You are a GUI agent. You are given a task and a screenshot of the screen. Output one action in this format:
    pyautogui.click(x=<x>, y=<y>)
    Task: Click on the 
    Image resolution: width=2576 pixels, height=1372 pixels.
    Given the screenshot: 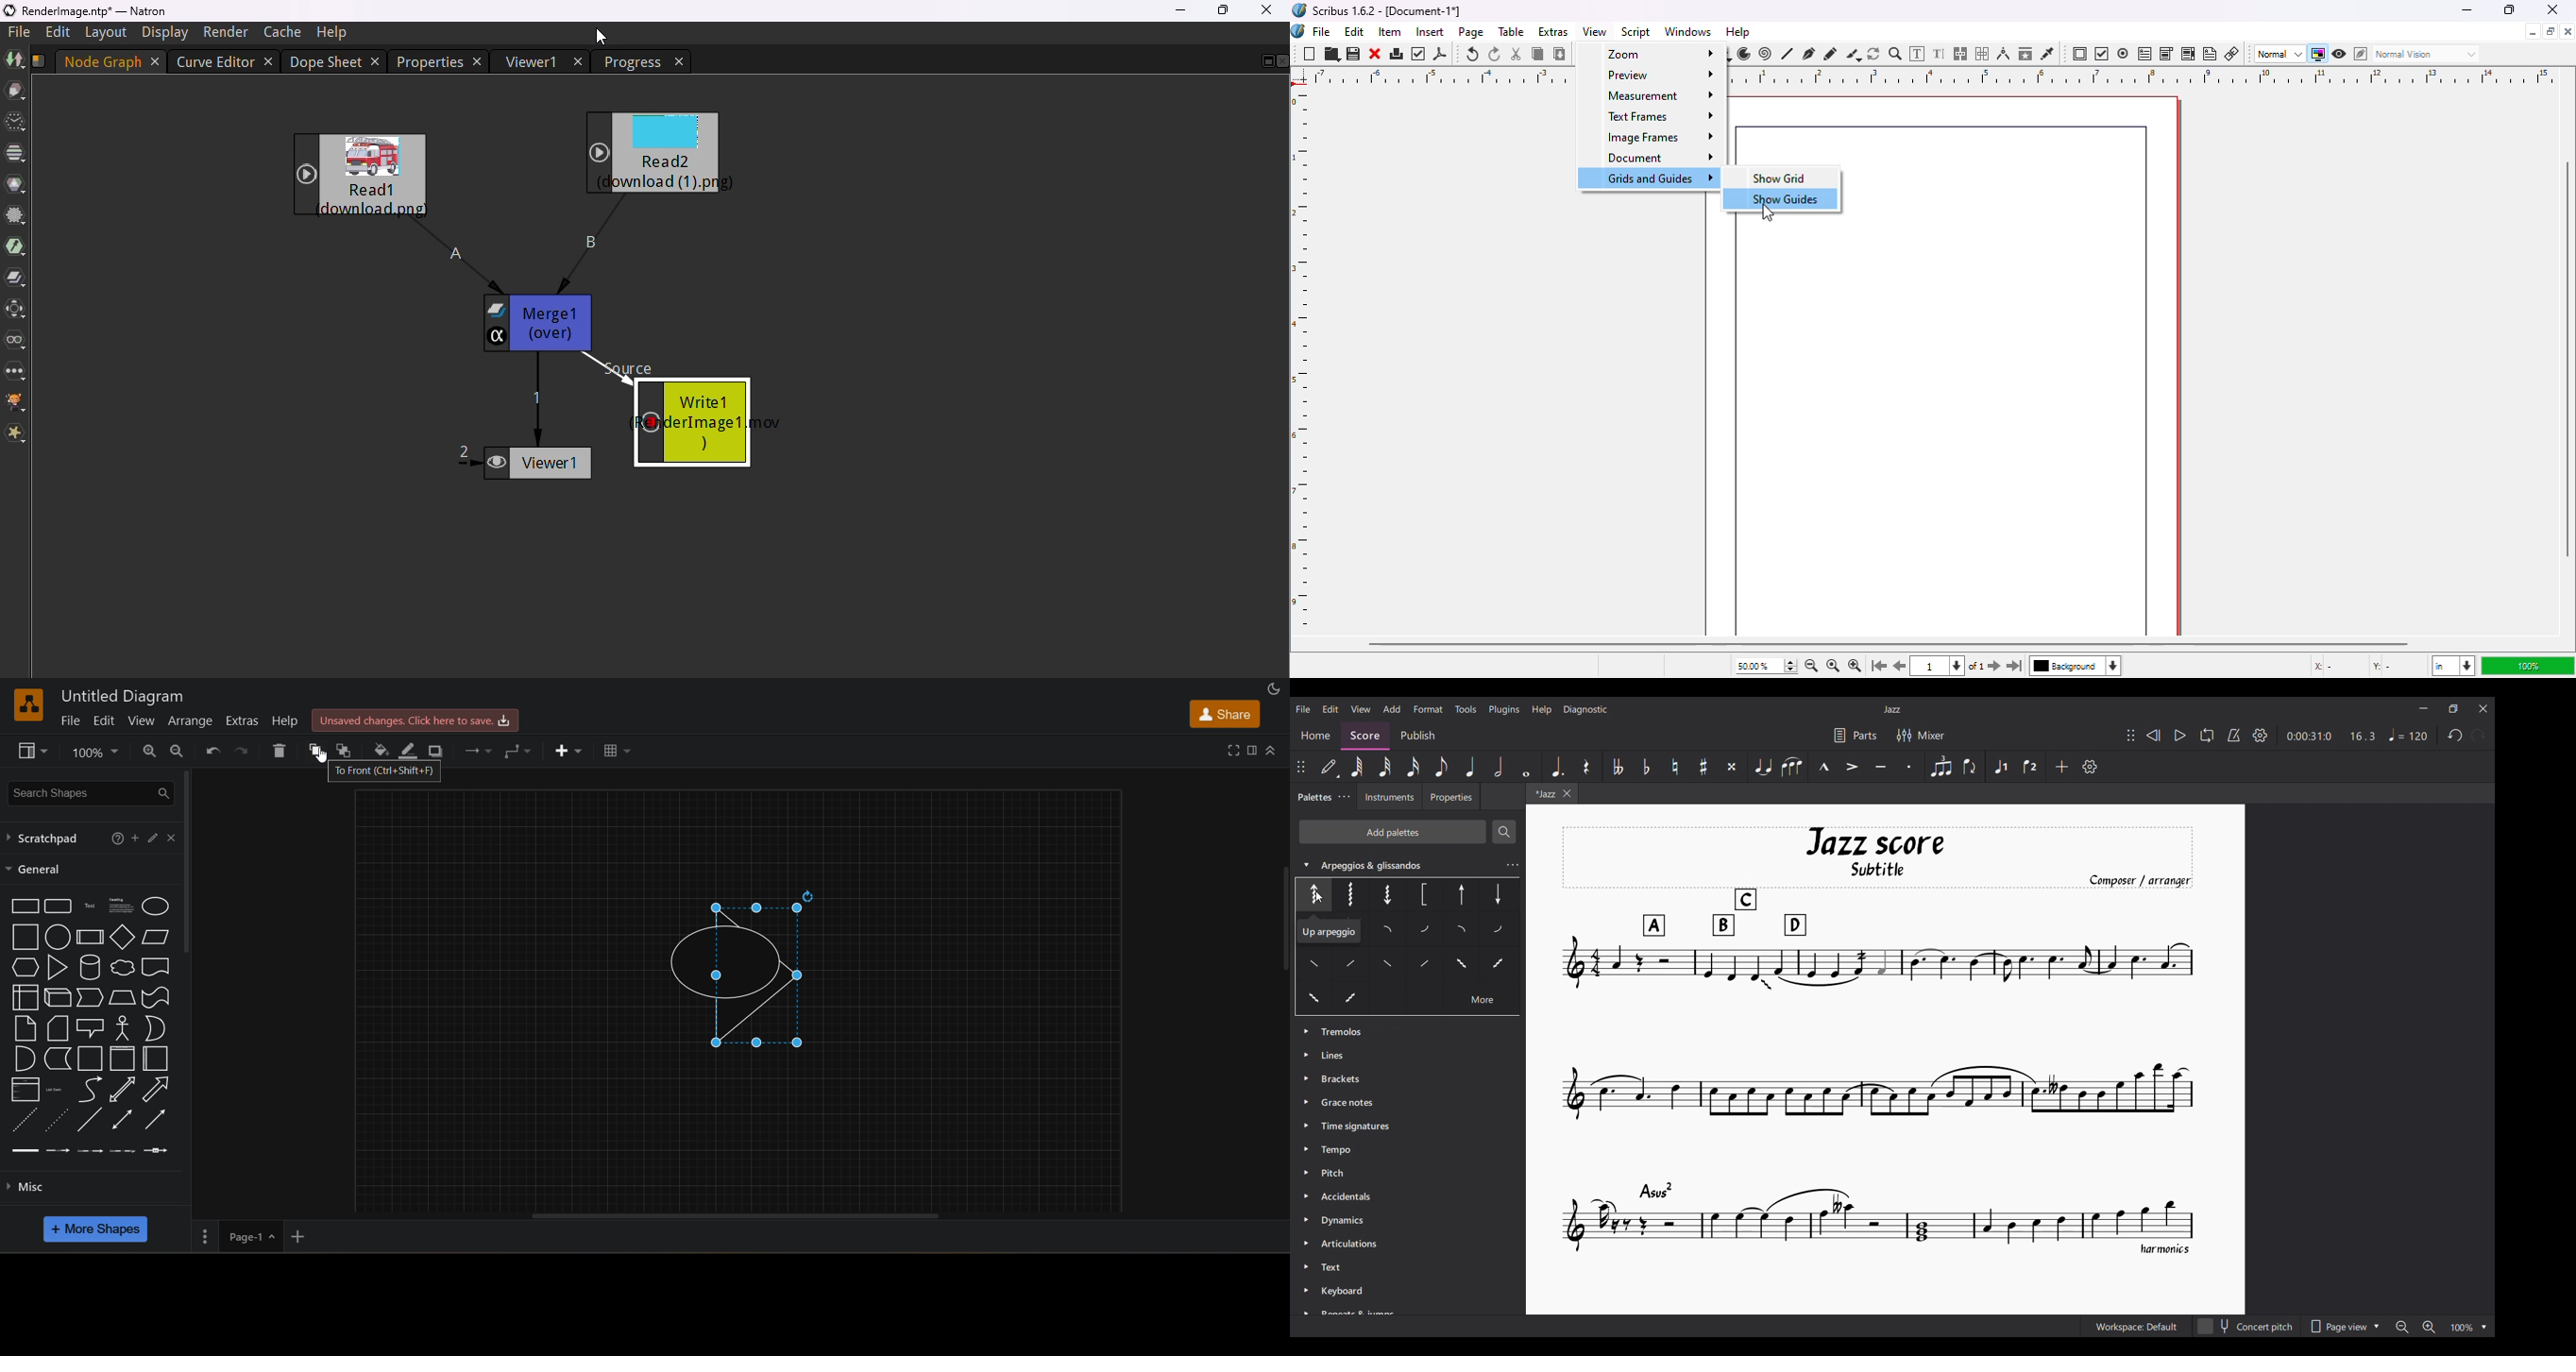 What is the action you would take?
    pyautogui.click(x=1312, y=962)
    